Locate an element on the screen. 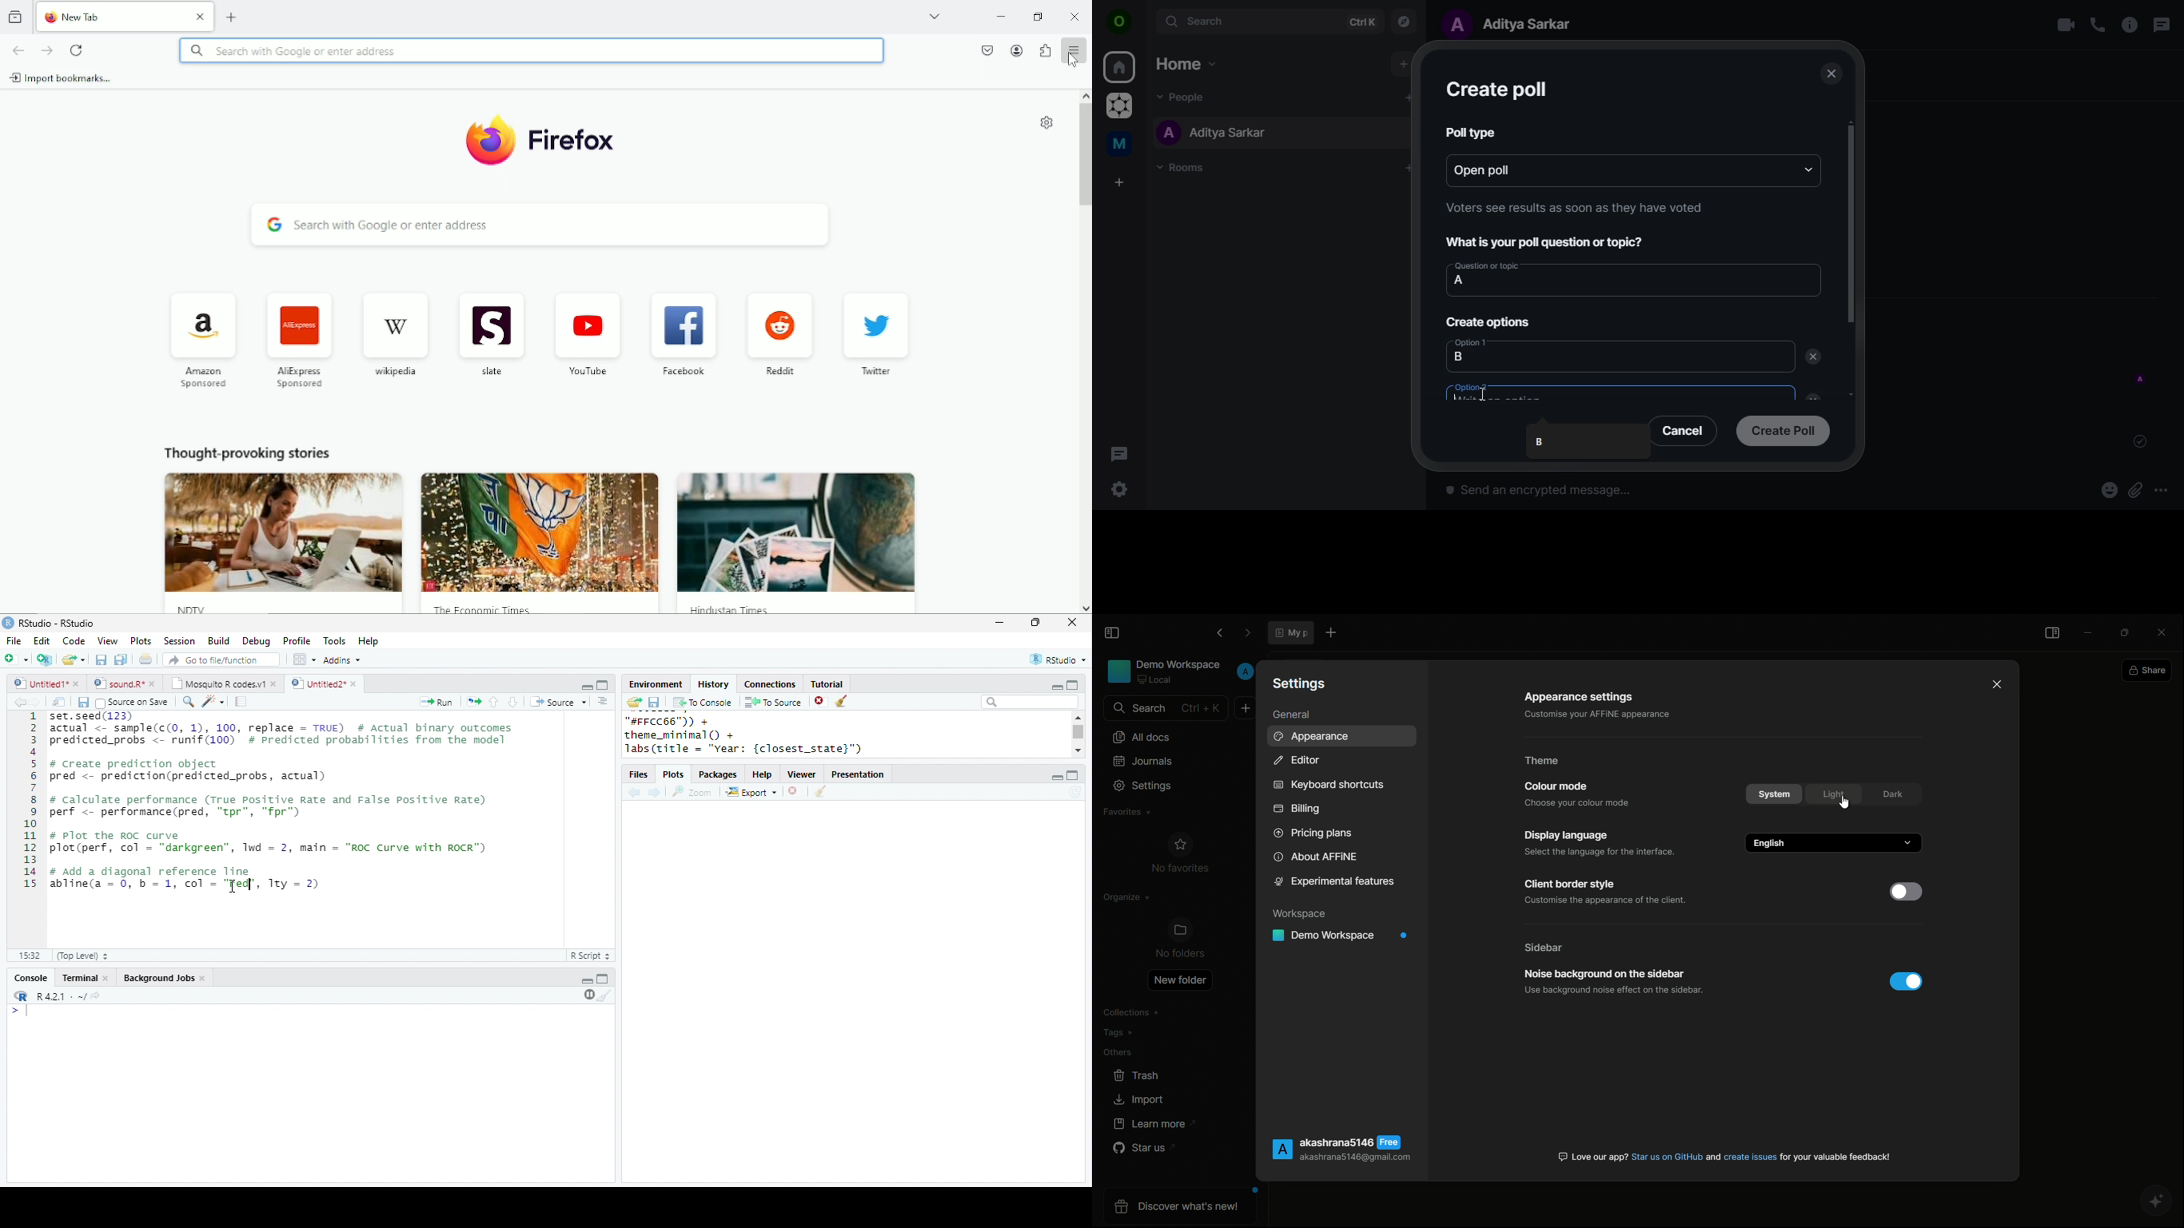 This screenshot has height=1232, width=2184. Export is located at coordinates (752, 793).